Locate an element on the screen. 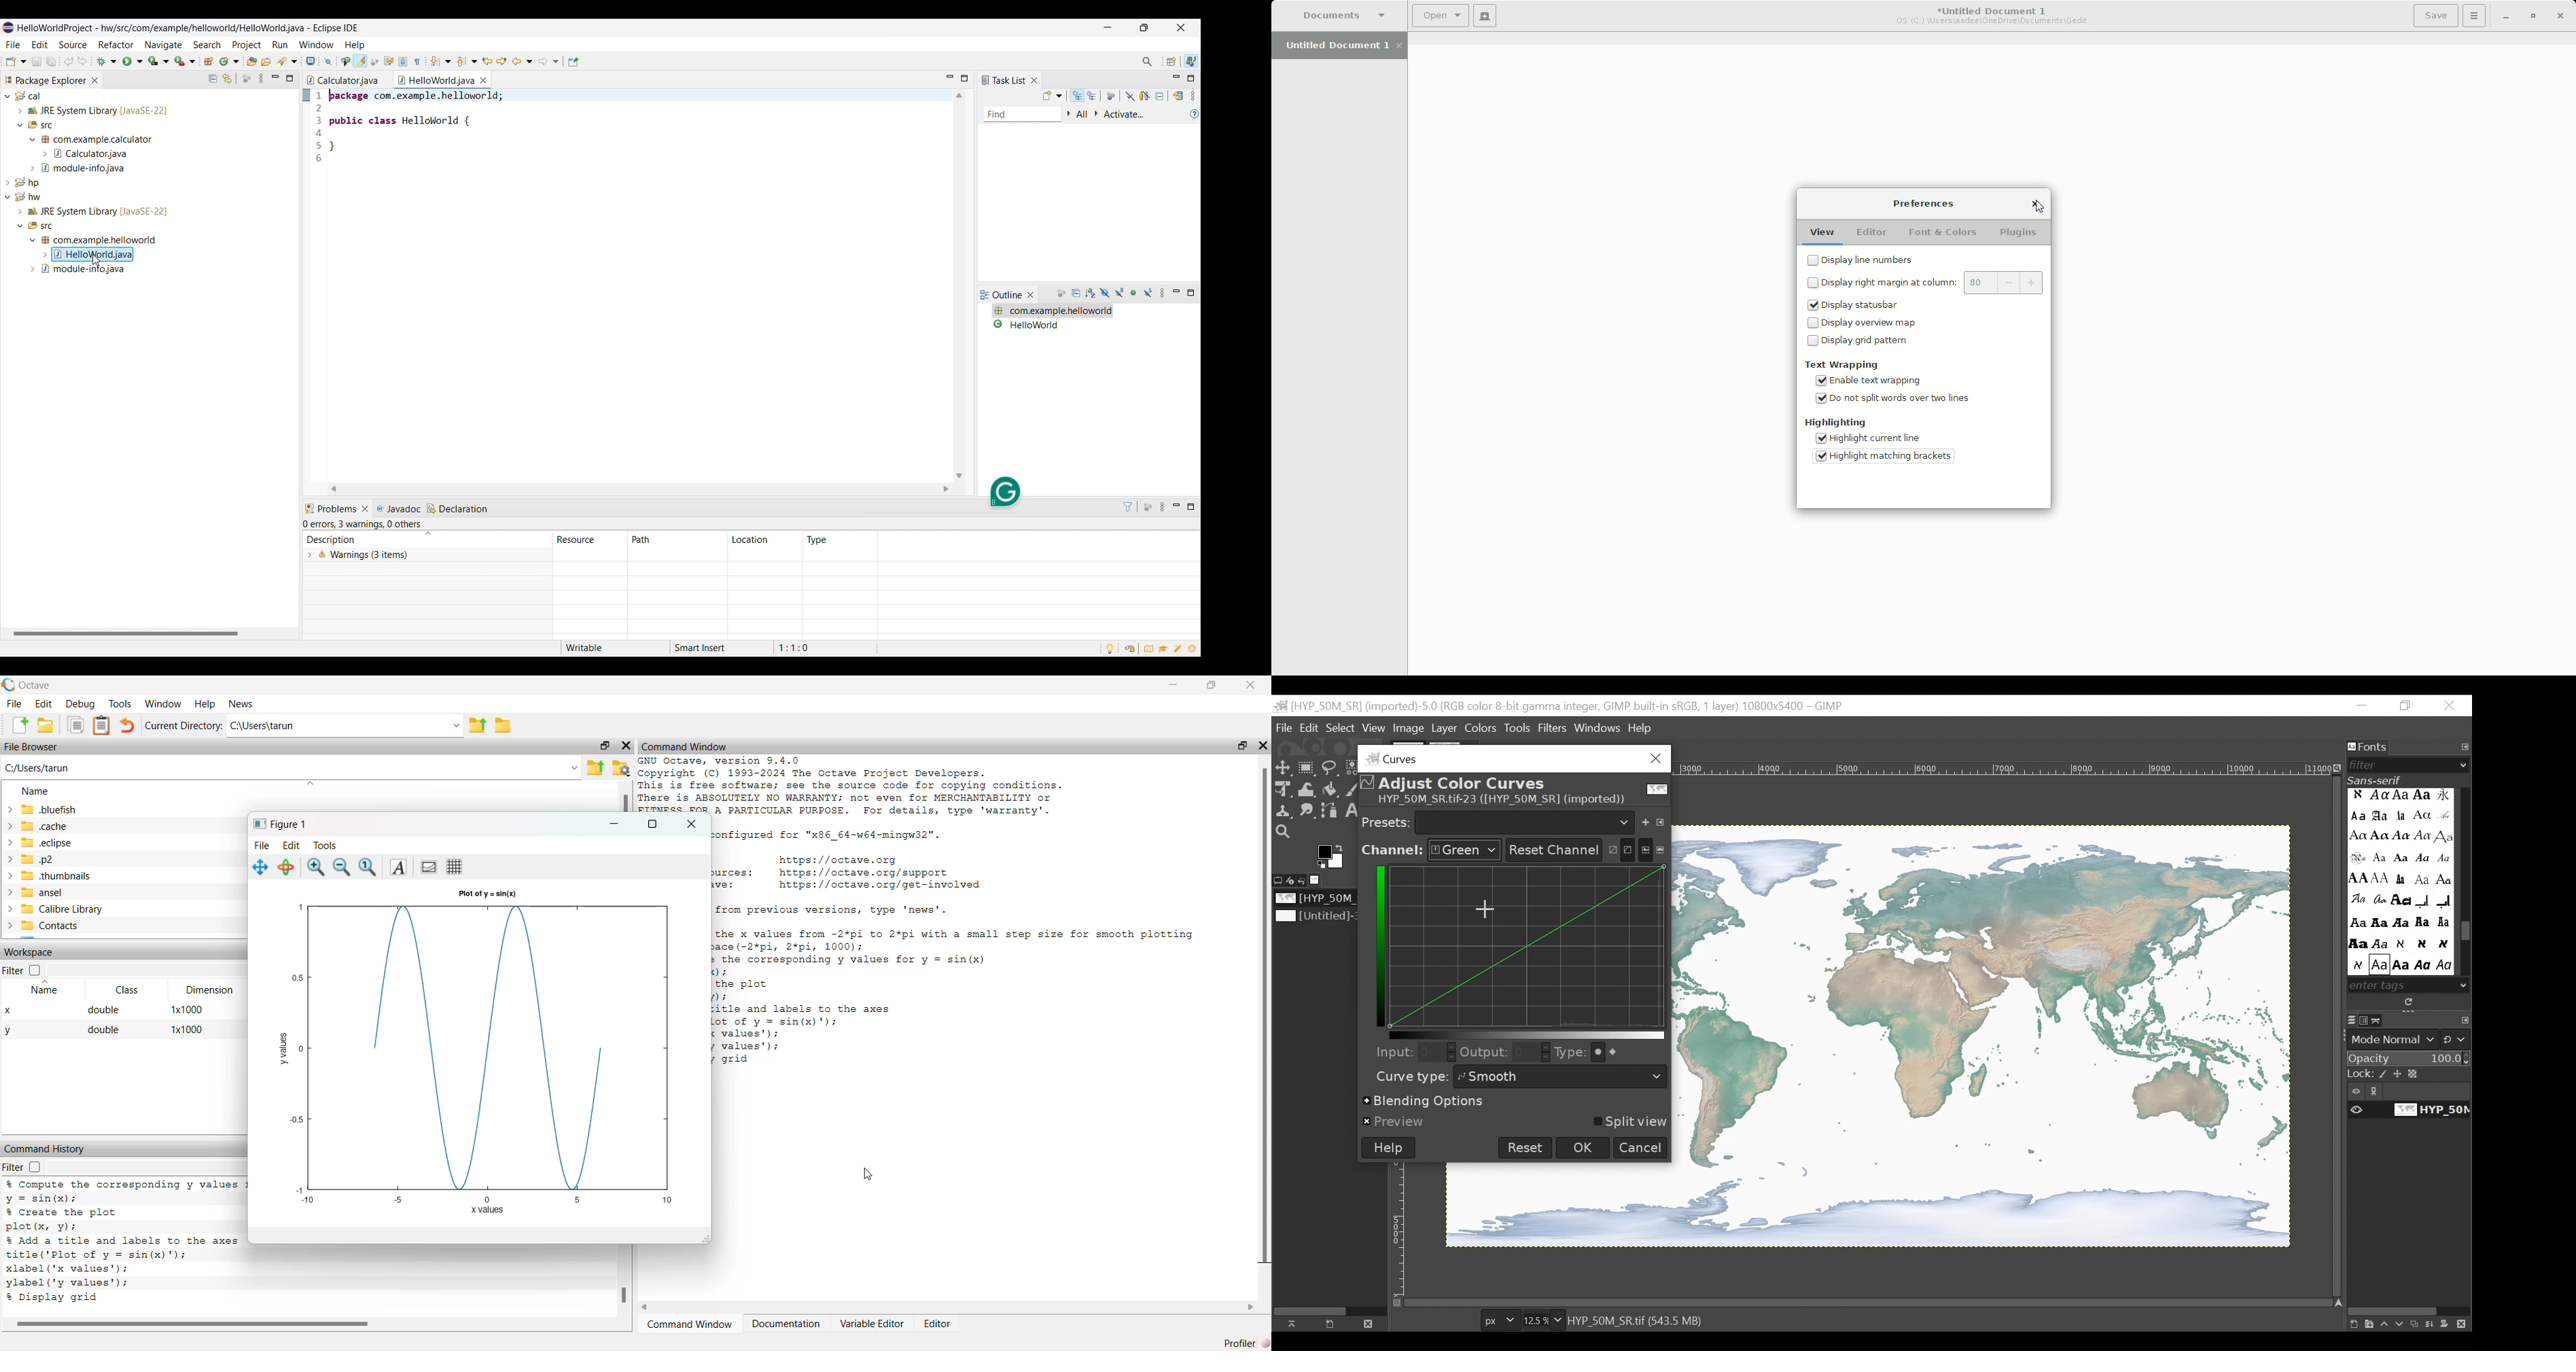 The image size is (2576, 1372). What's new is located at coordinates (1195, 650).